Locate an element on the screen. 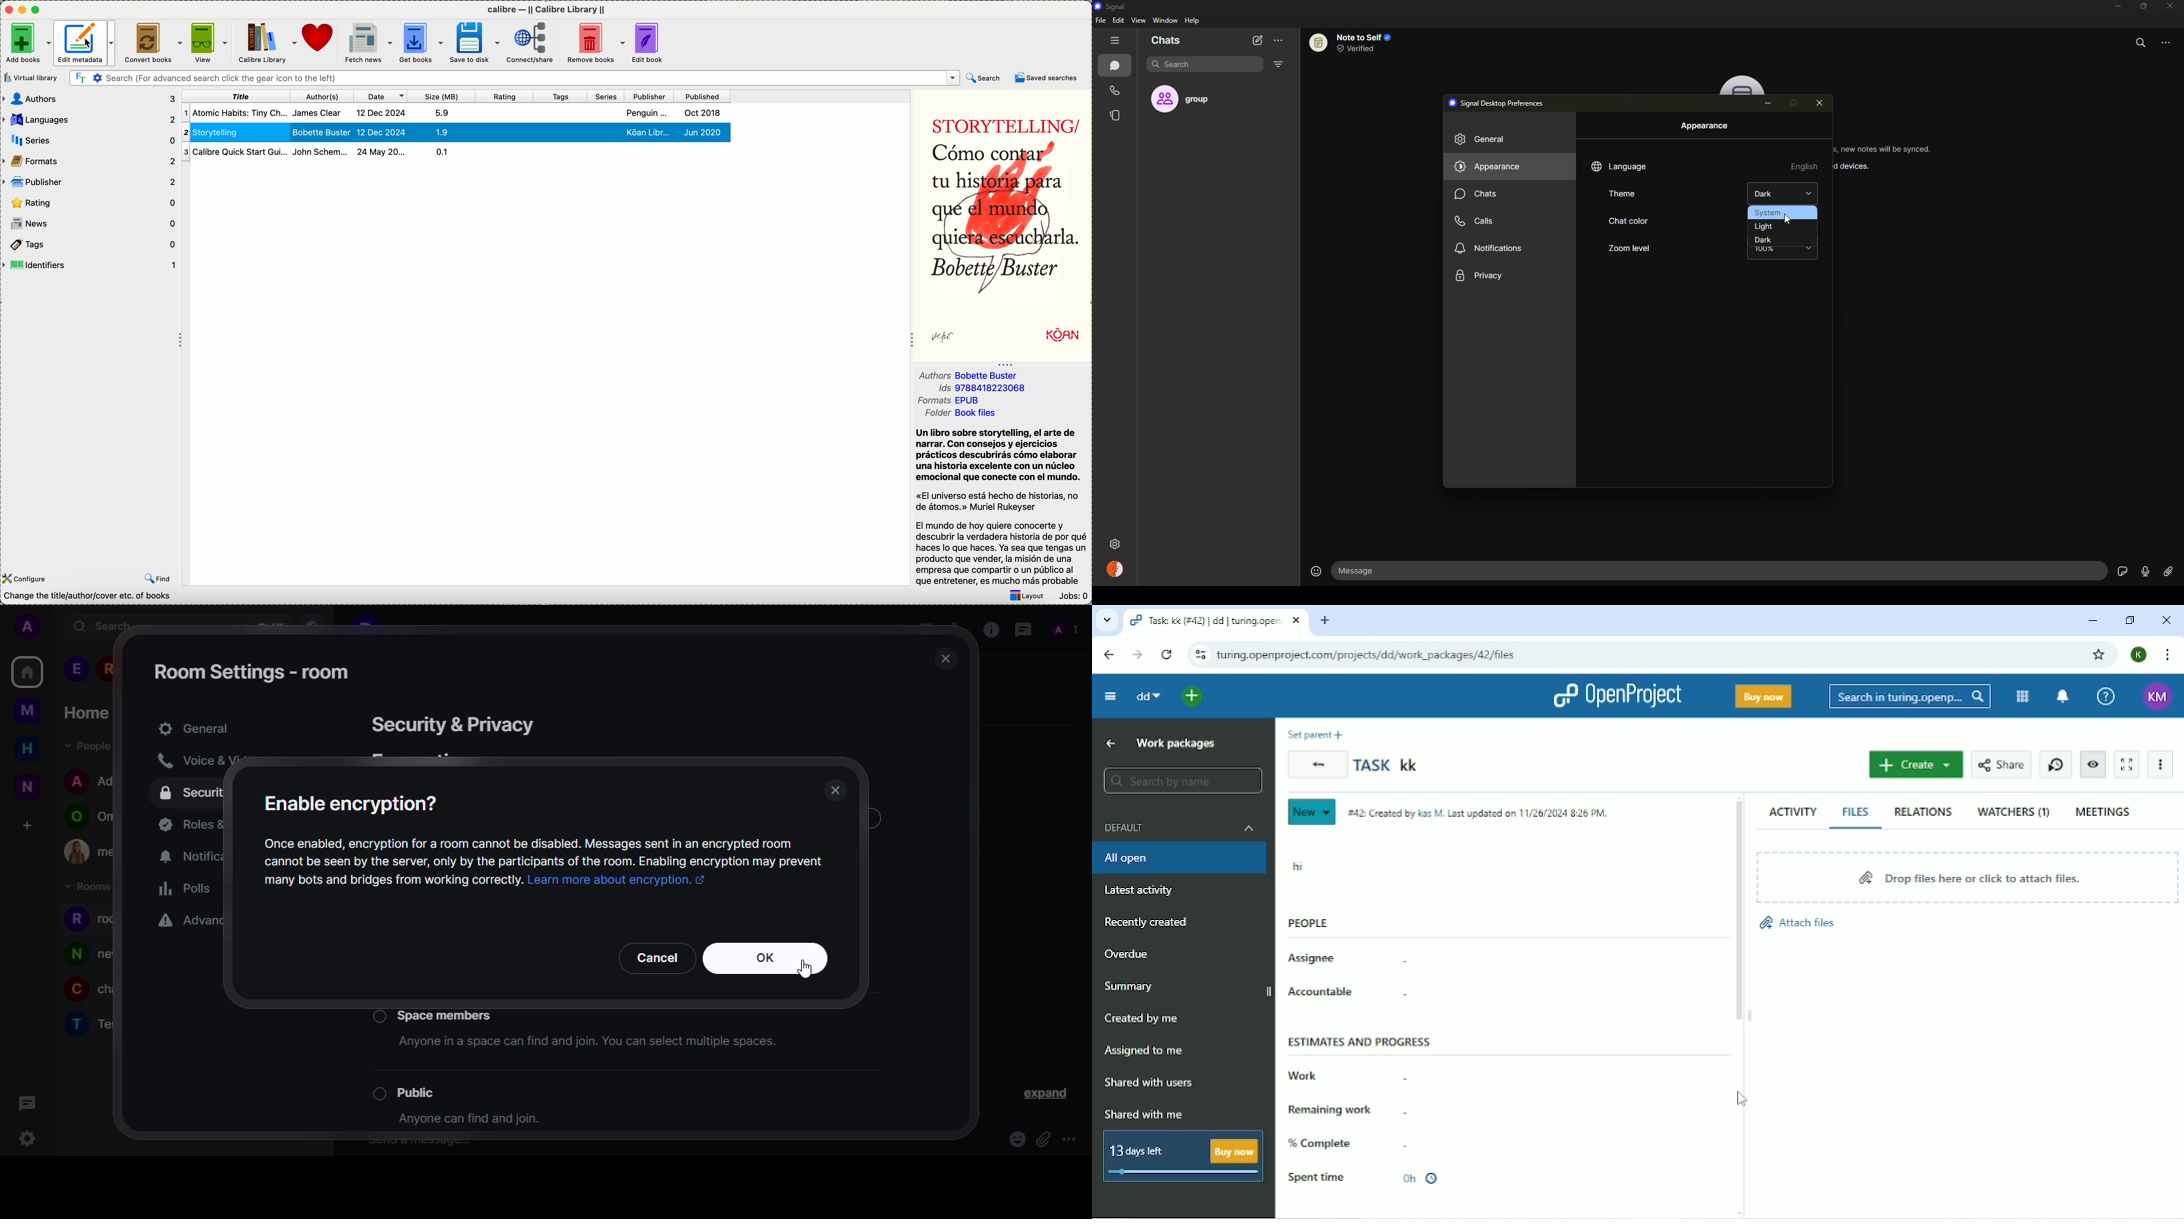  view is located at coordinates (209, 42).